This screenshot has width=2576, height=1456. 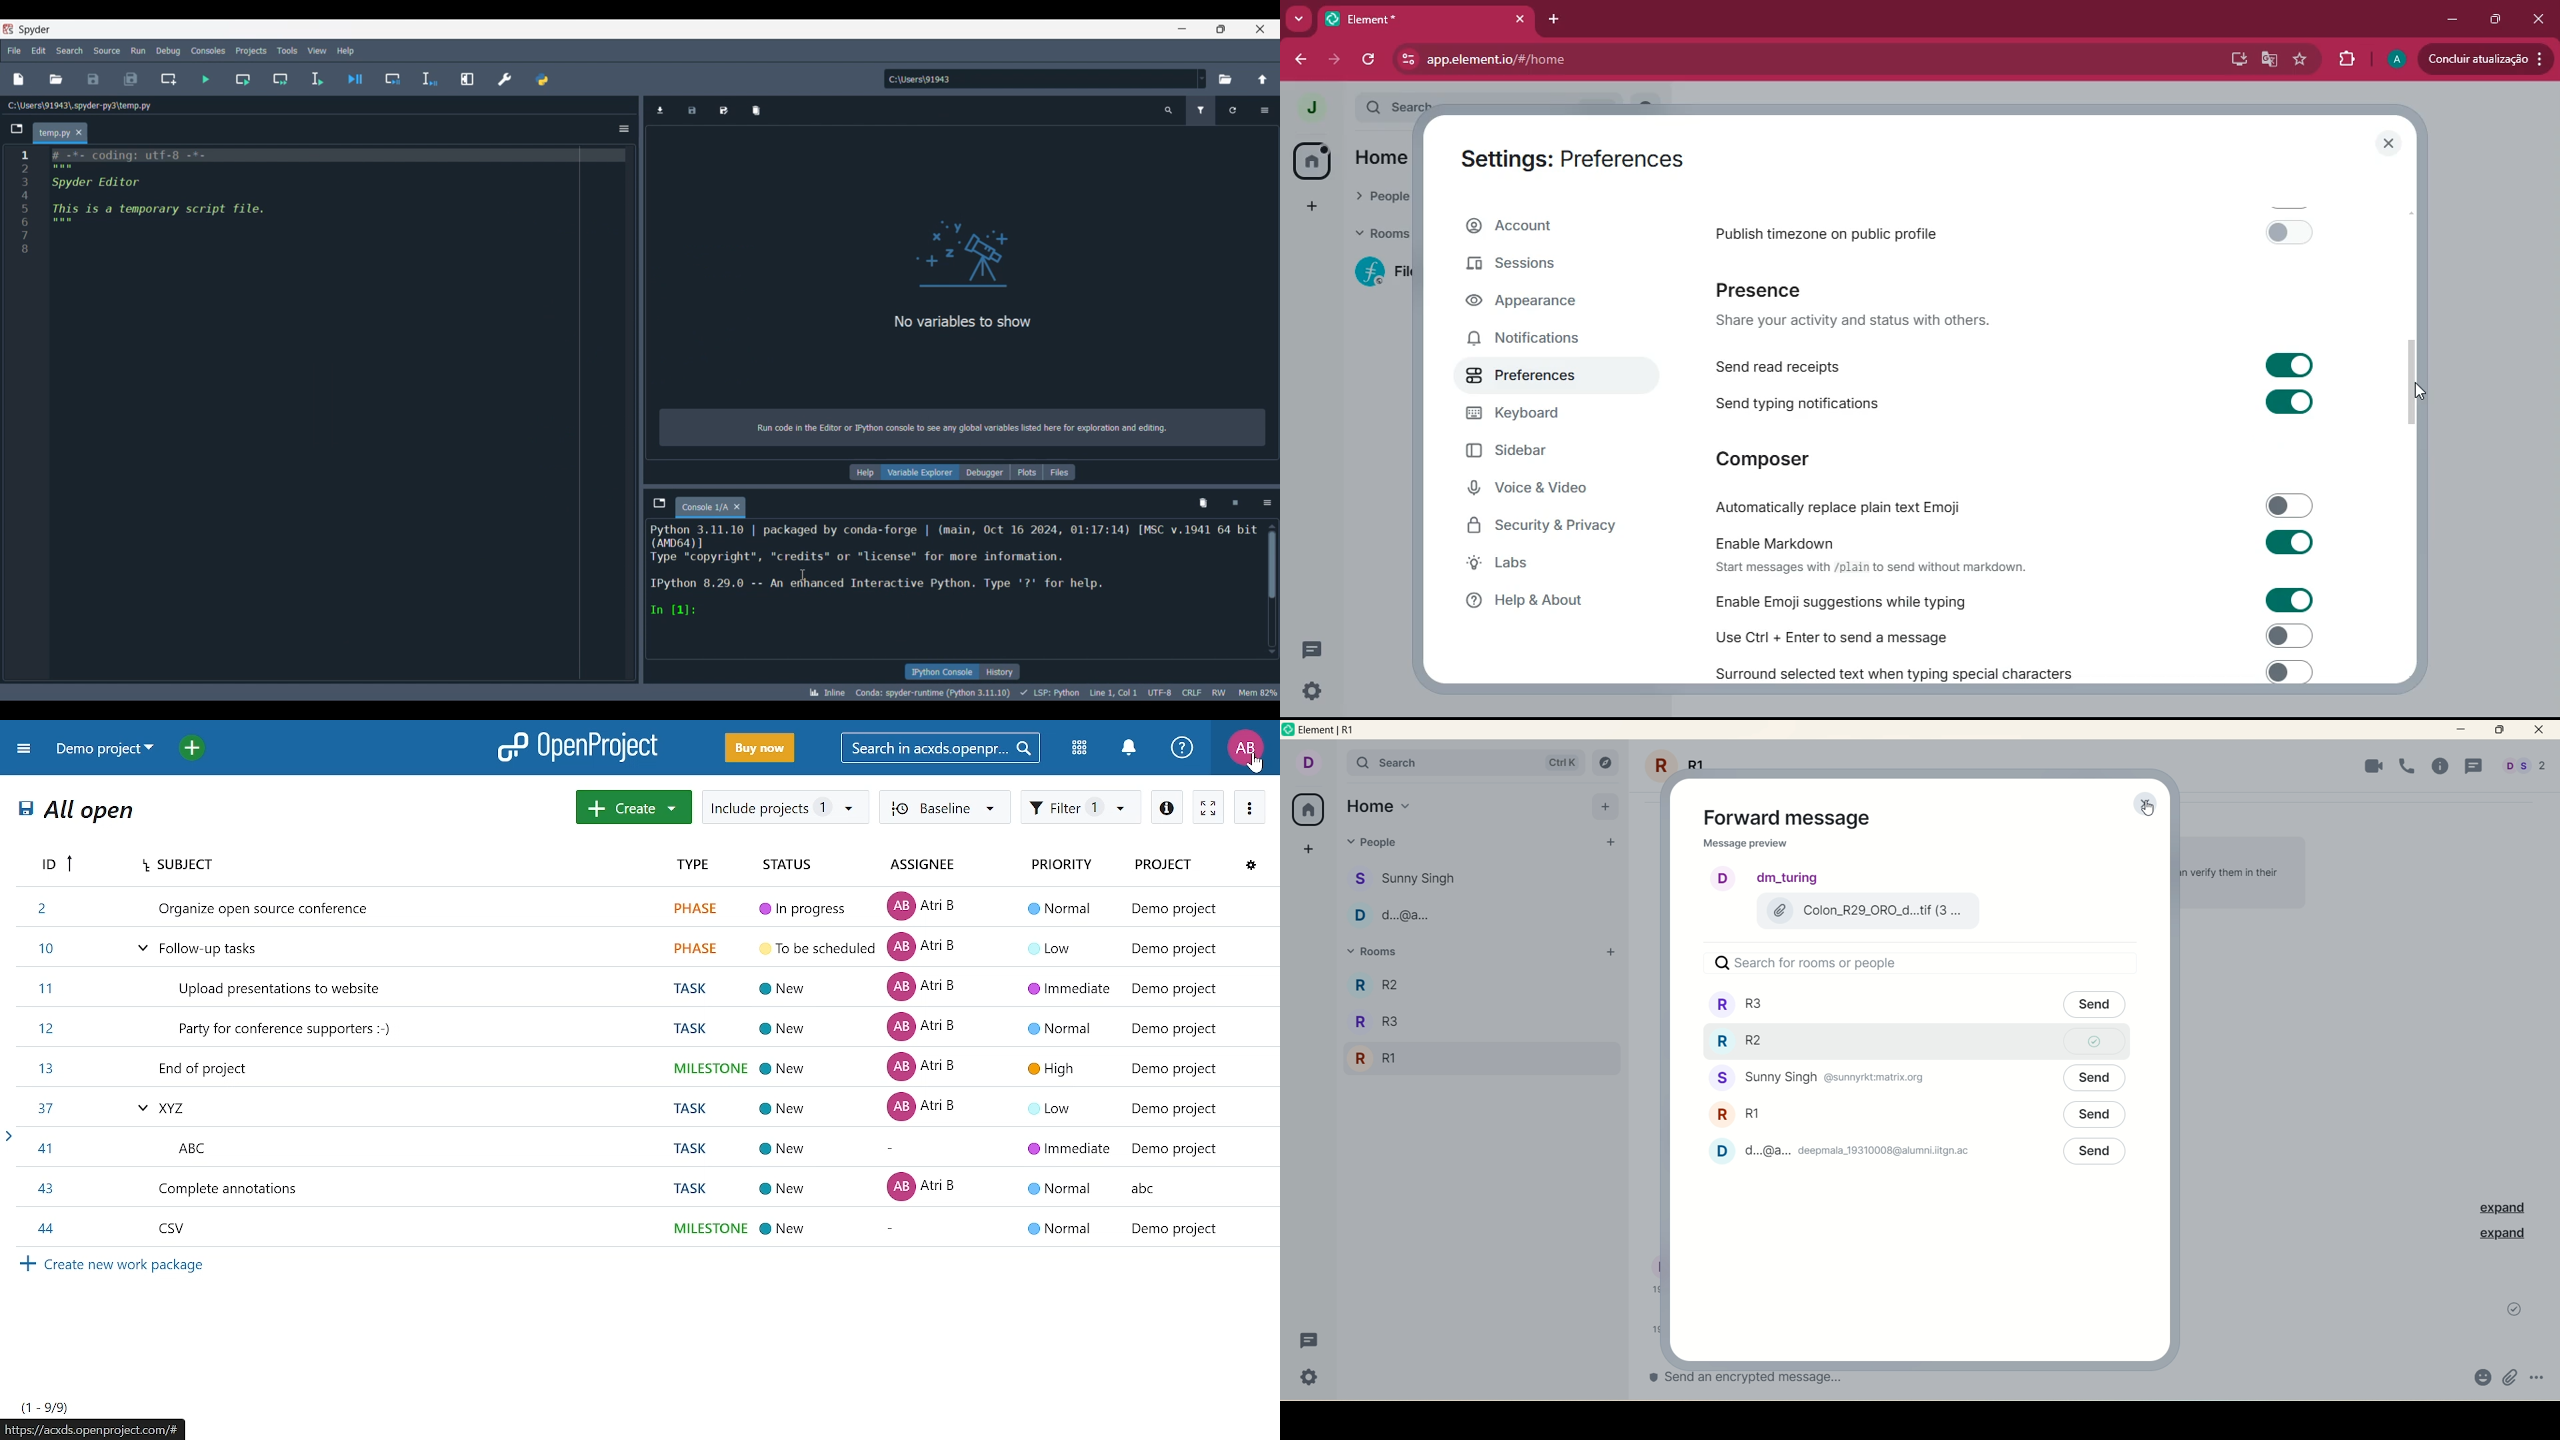 What do you see at coordinates (17, 129) in the screenshot?
I see `Browse tabs` at bounding box center [17, 129].